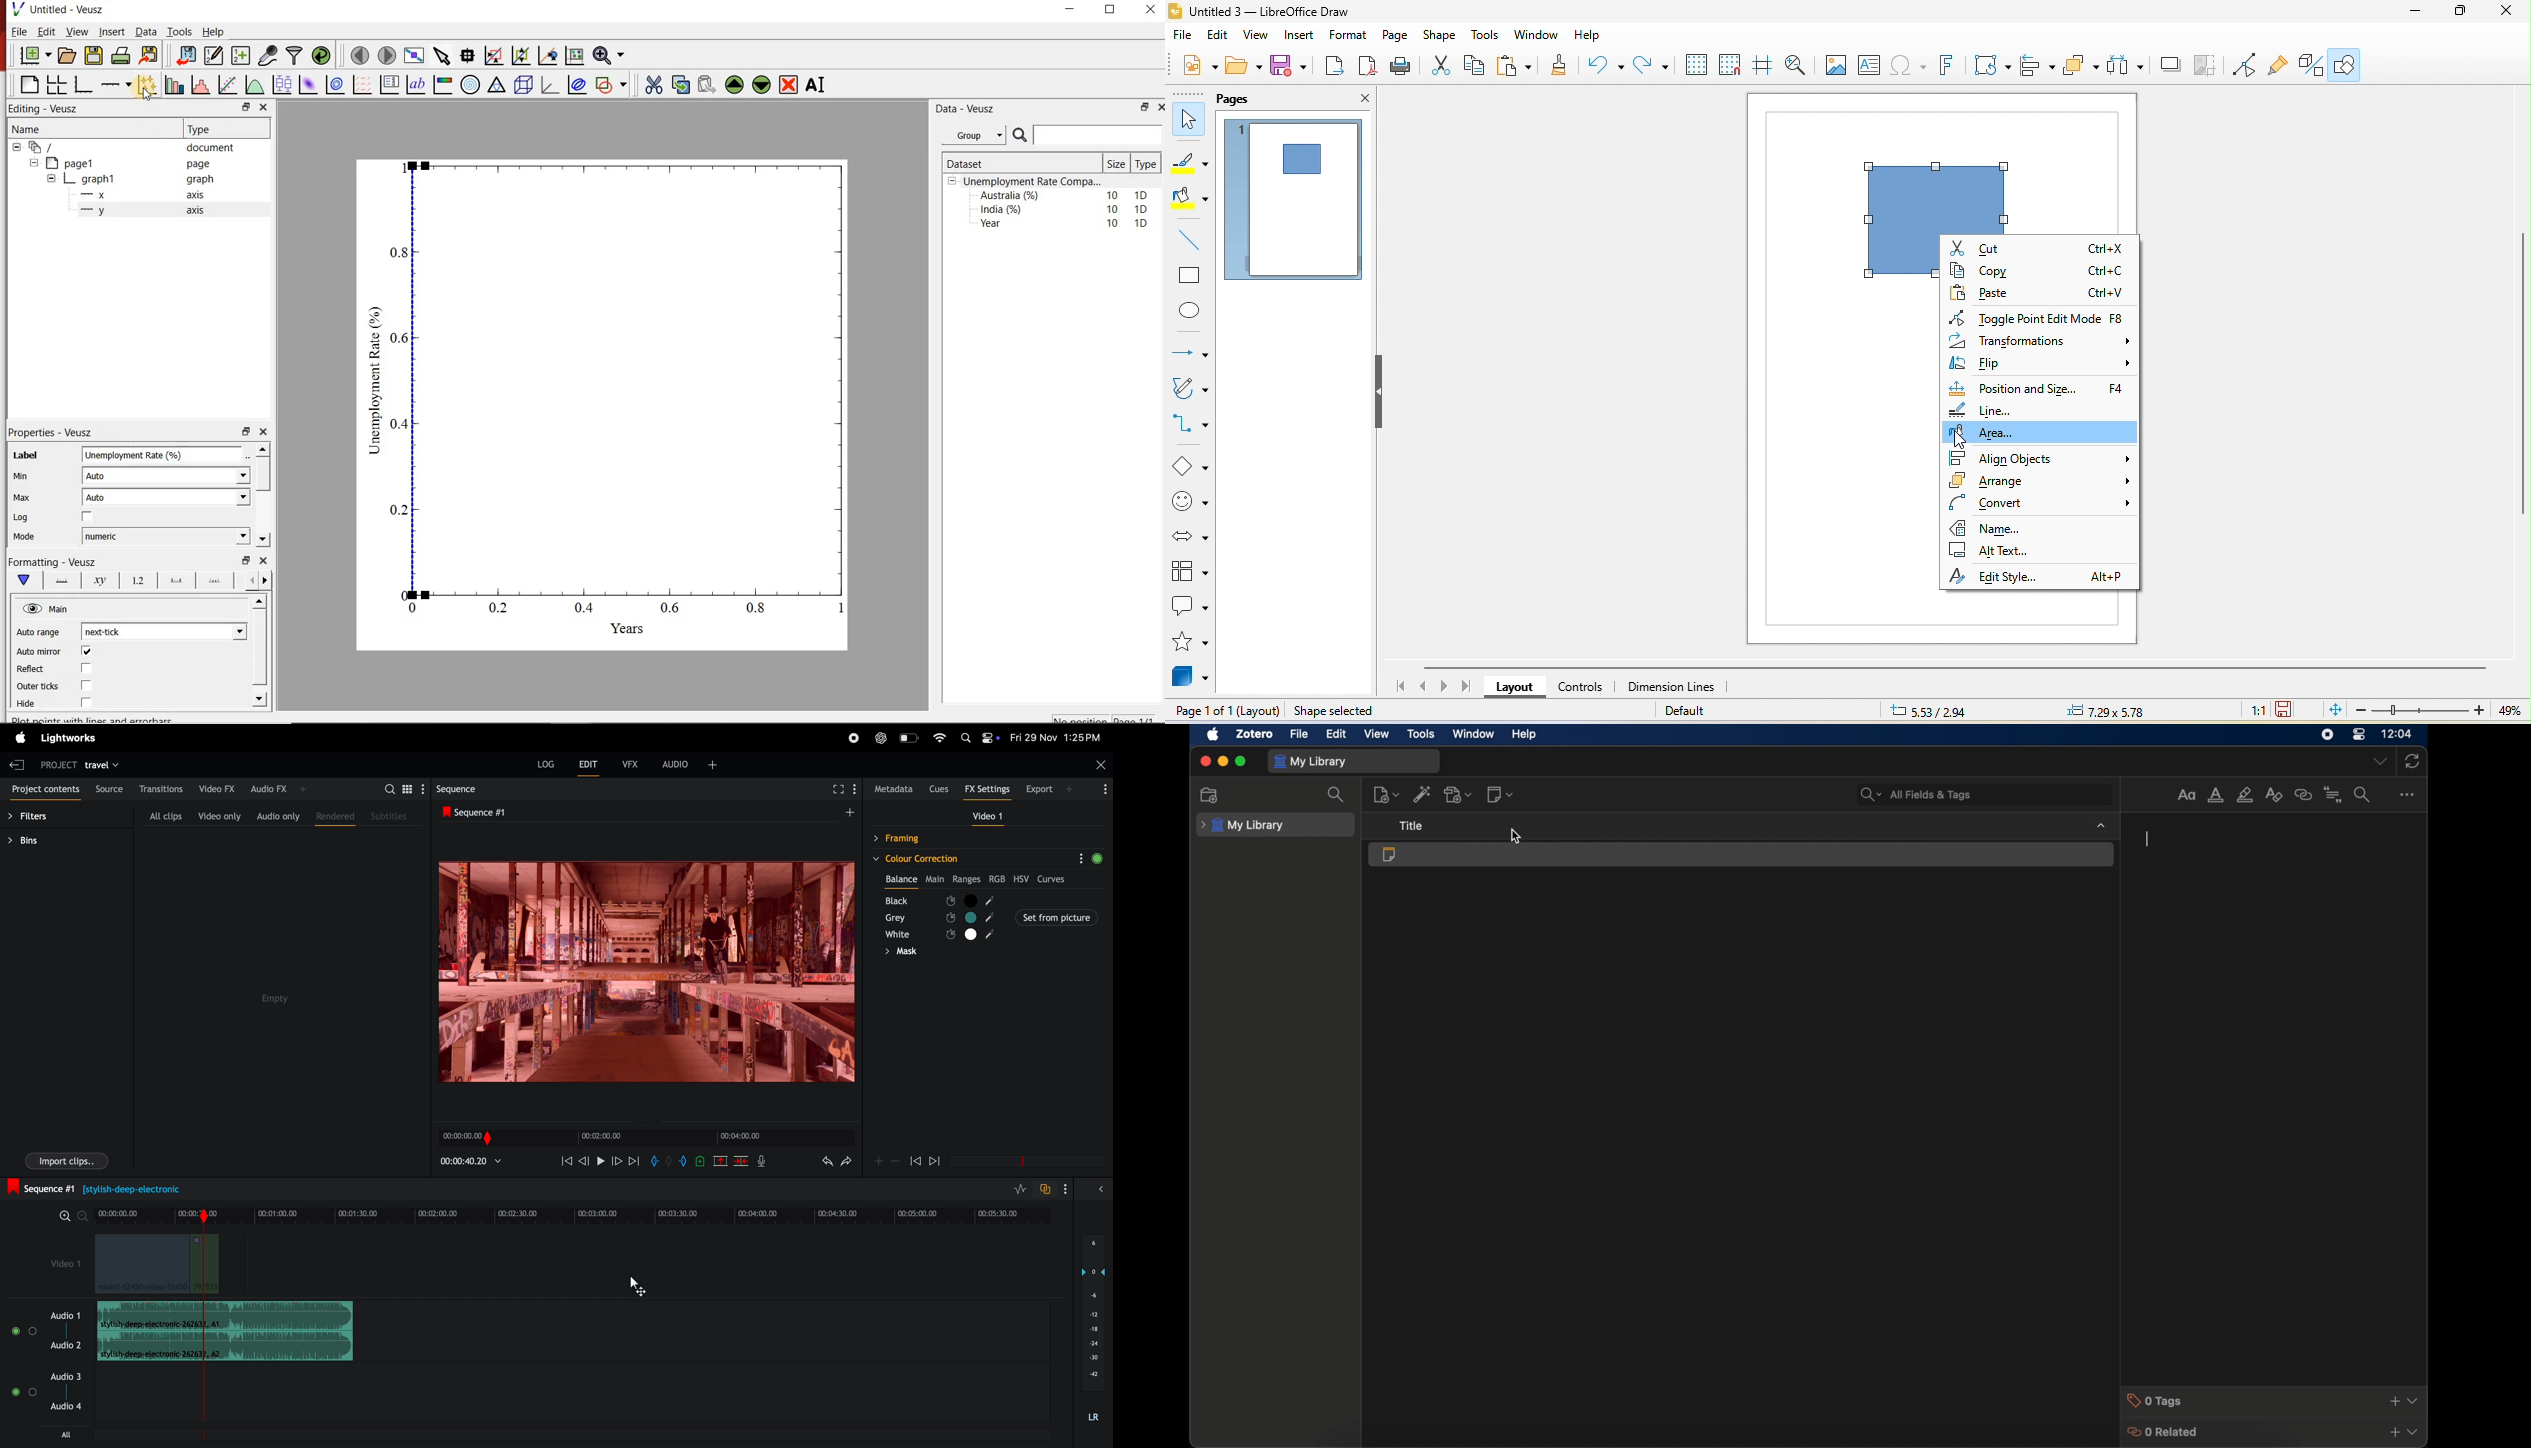 Image resolution: width=2548 pixels, height=1456 pixels. I want to click on Audio Clip, so click(225, 1345).